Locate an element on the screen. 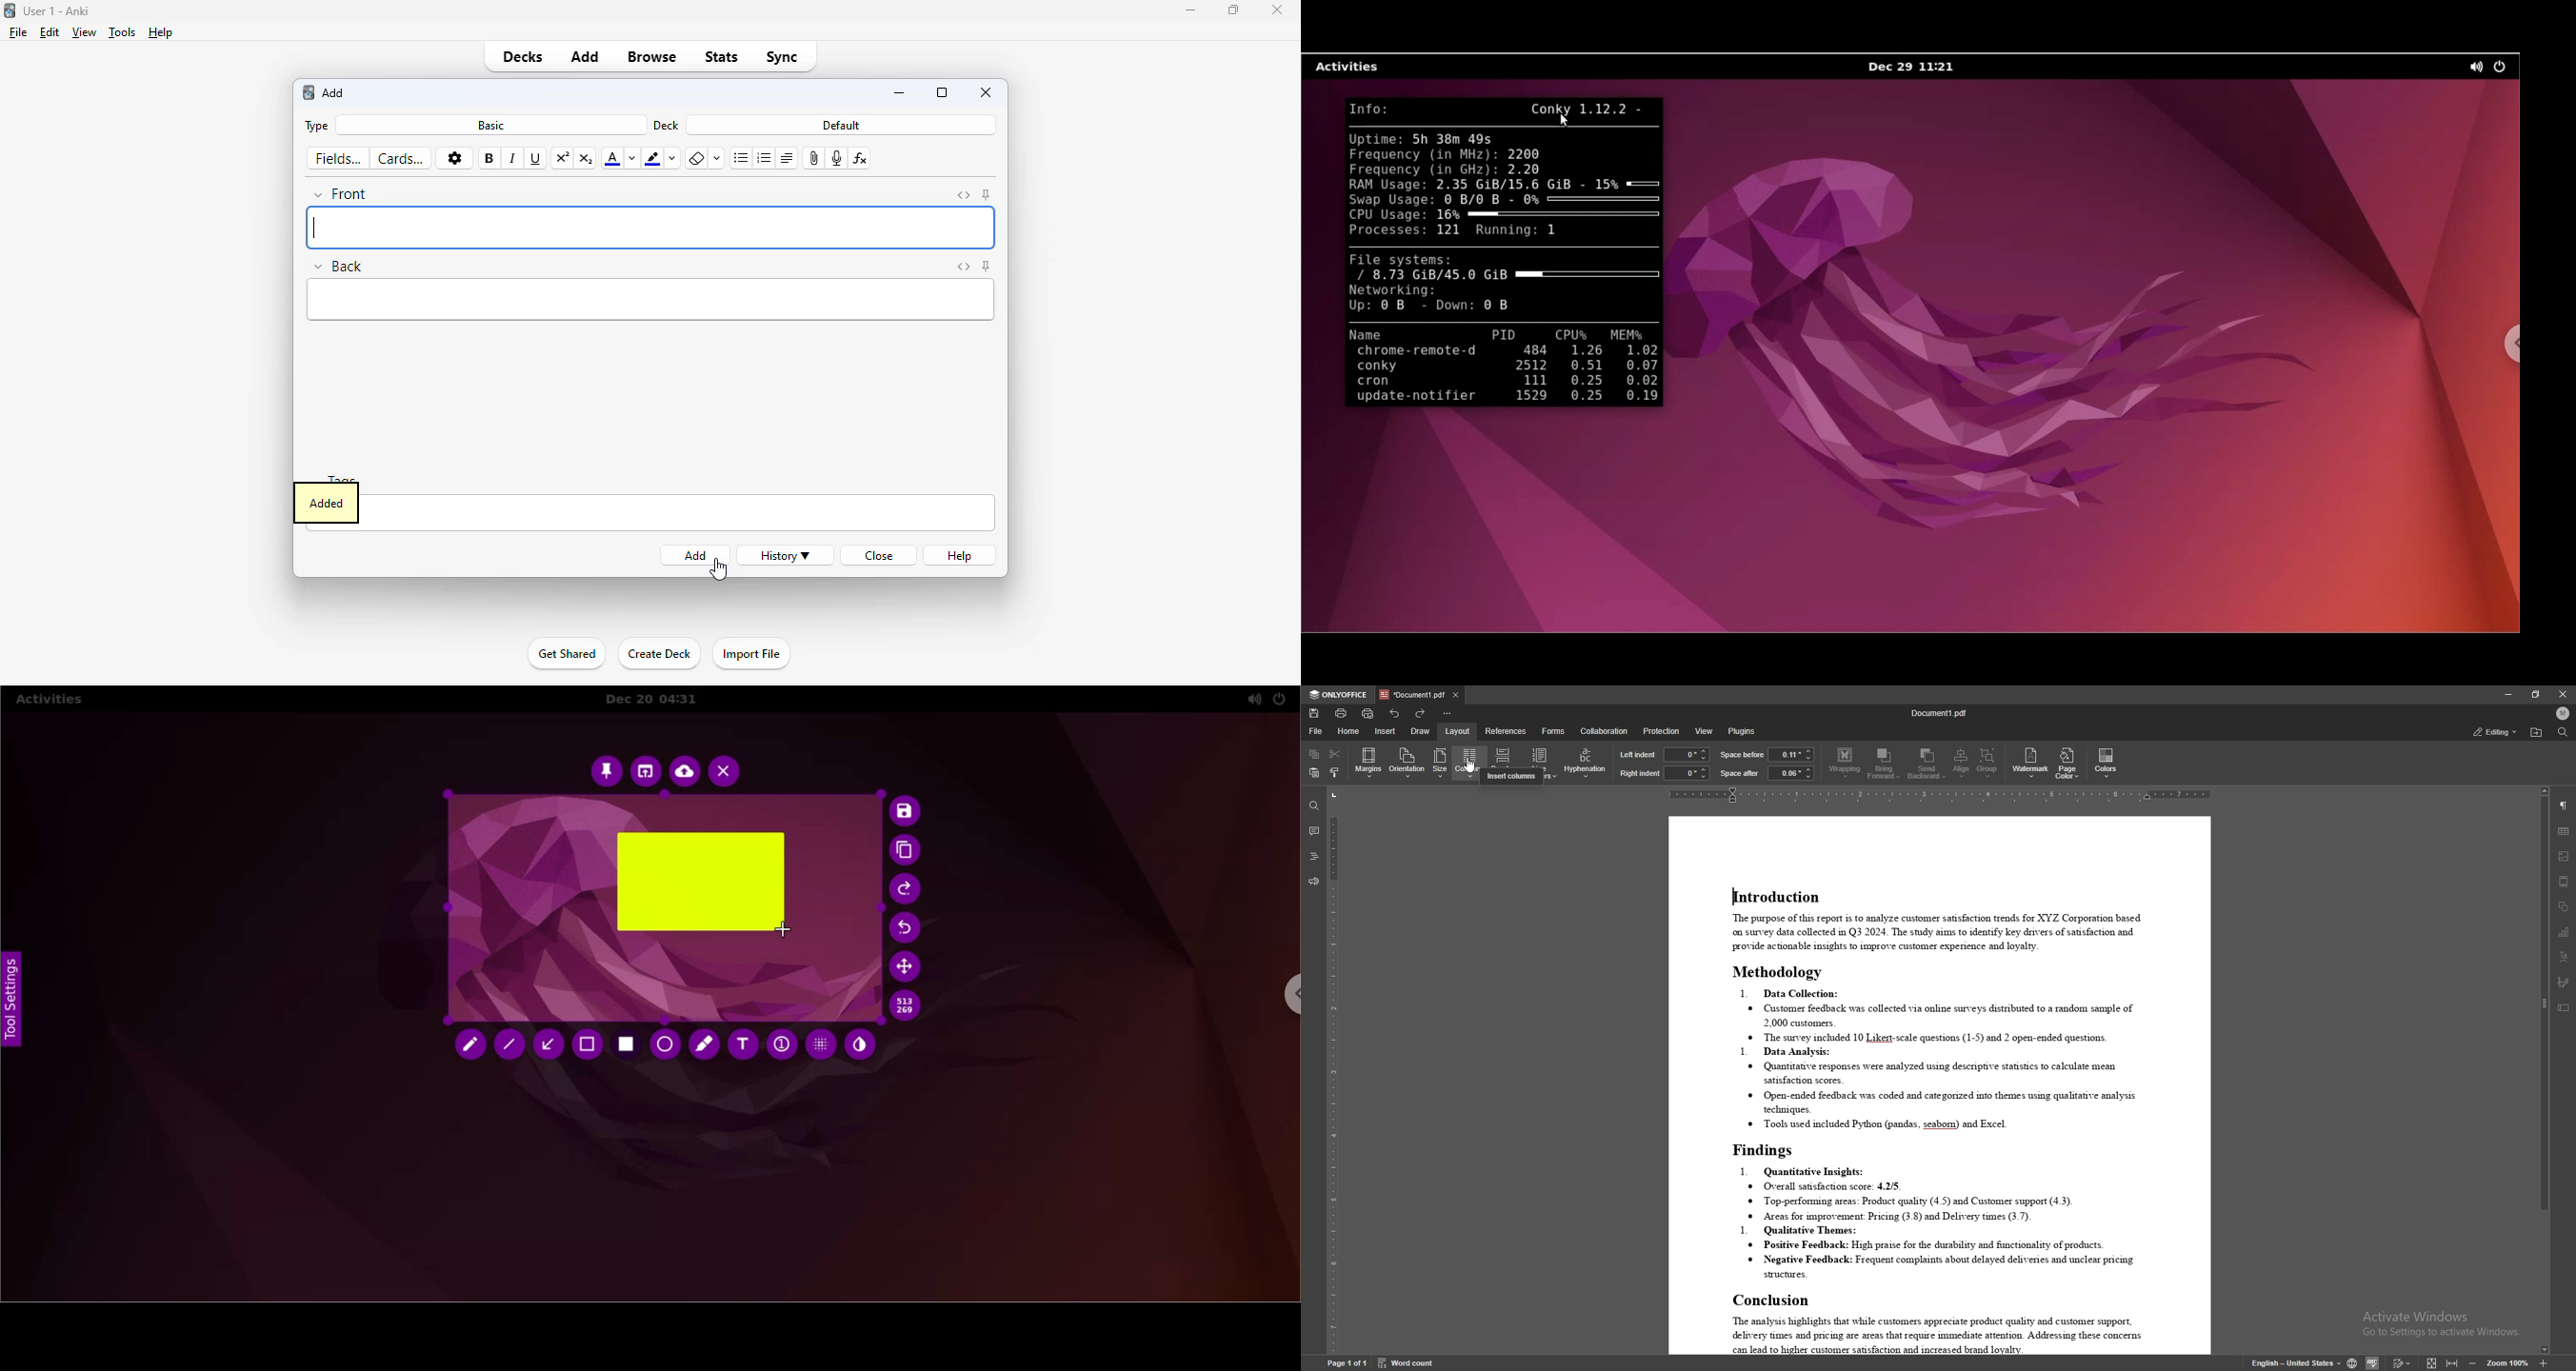 This screenshot has width=2576, height=1372. view is located at coordinates (85, 32).